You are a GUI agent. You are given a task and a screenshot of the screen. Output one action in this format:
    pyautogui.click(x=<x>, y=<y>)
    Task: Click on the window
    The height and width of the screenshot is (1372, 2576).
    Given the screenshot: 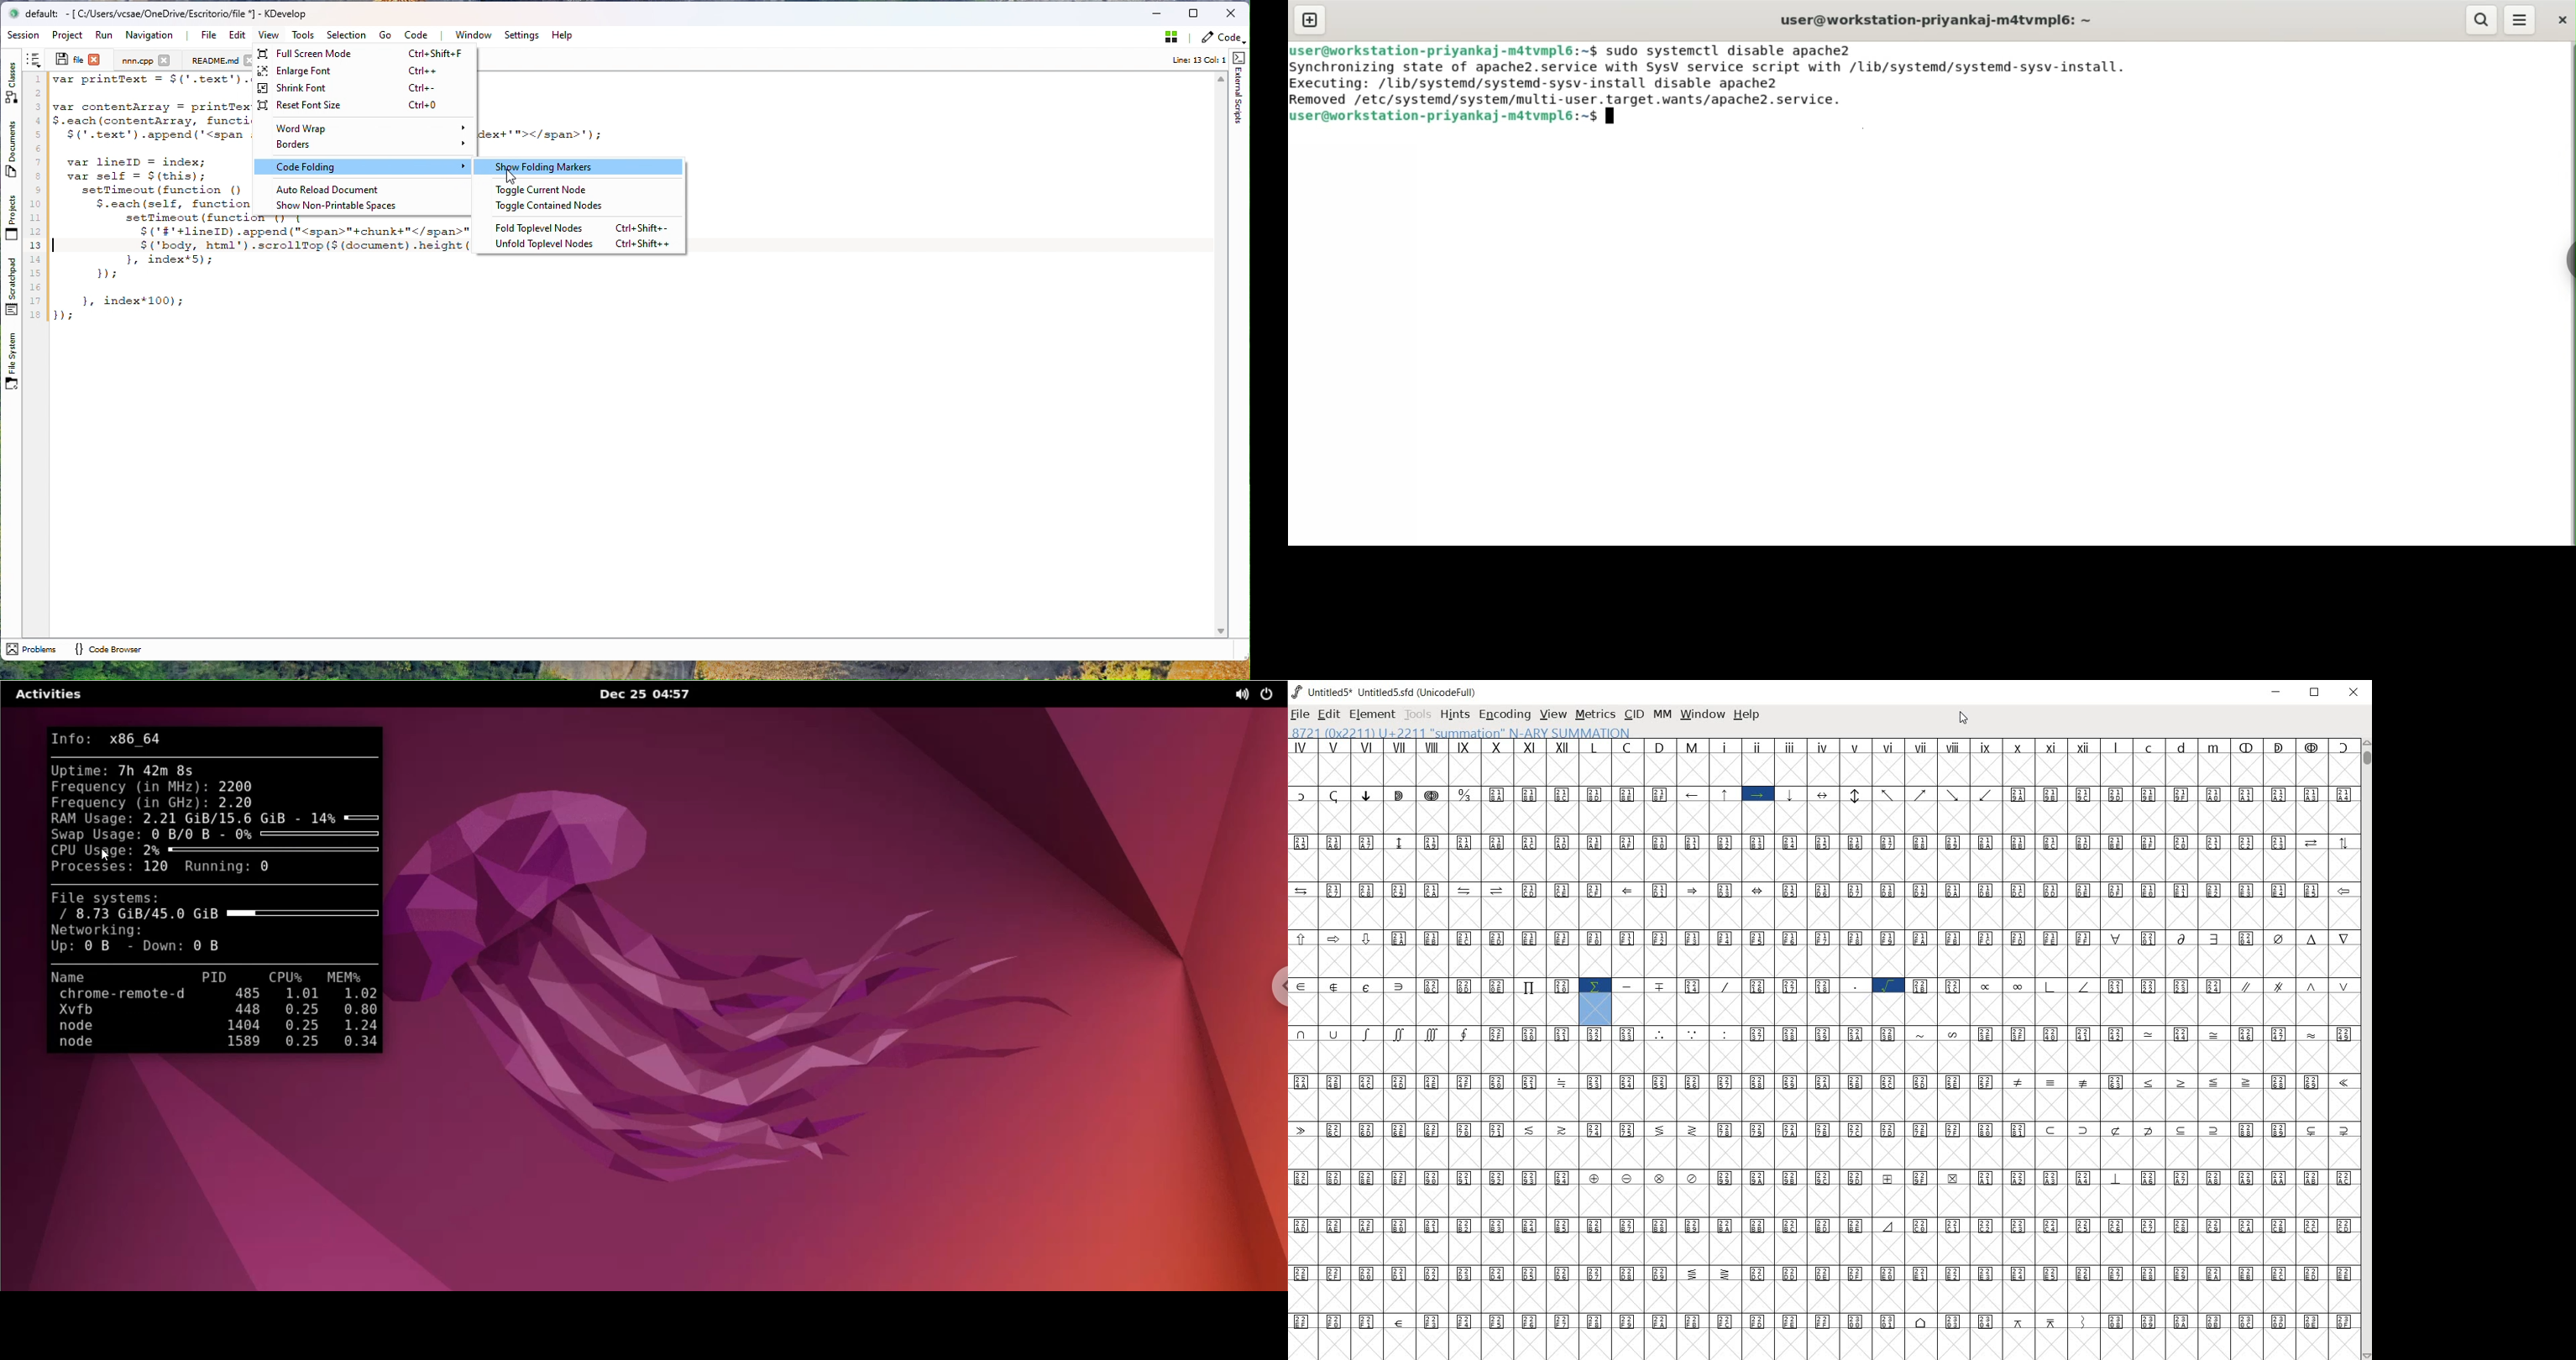 What is the action you would take?
    pyautogui.click(x=1703, y=714)
    